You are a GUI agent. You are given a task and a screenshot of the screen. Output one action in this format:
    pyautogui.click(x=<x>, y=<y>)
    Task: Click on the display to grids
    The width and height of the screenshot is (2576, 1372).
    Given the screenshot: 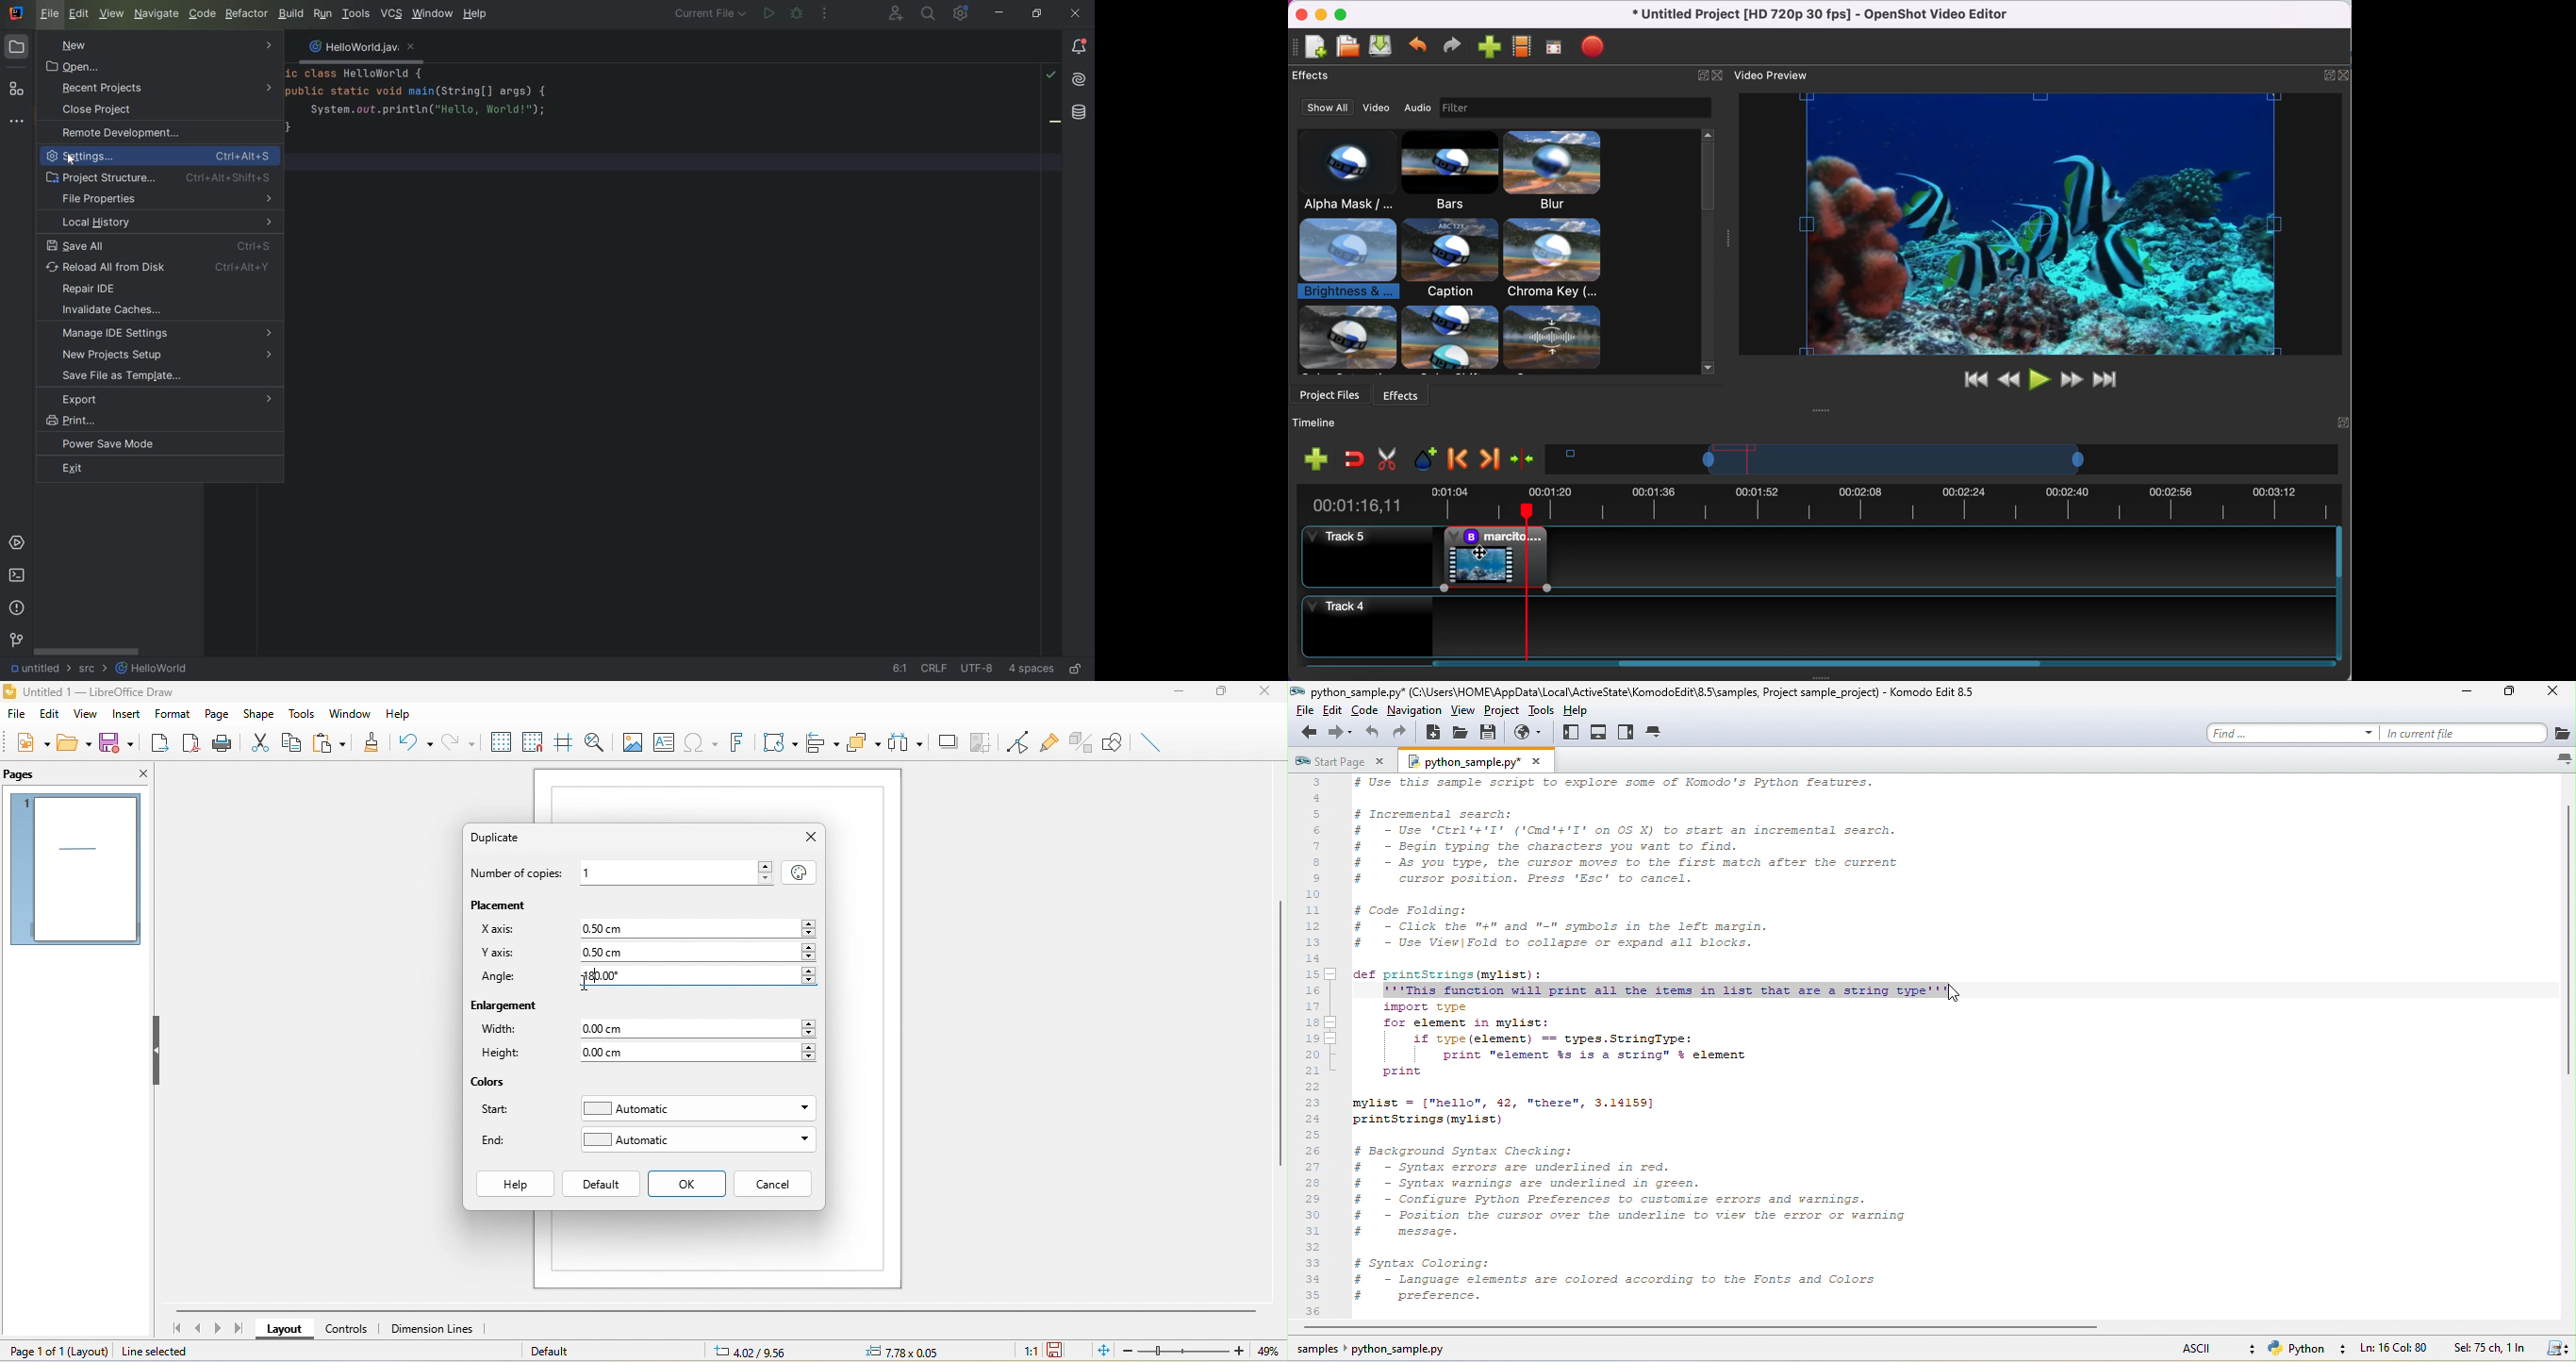 What is the action you would take?
    pyautogui.click(x=500, y=741)
    